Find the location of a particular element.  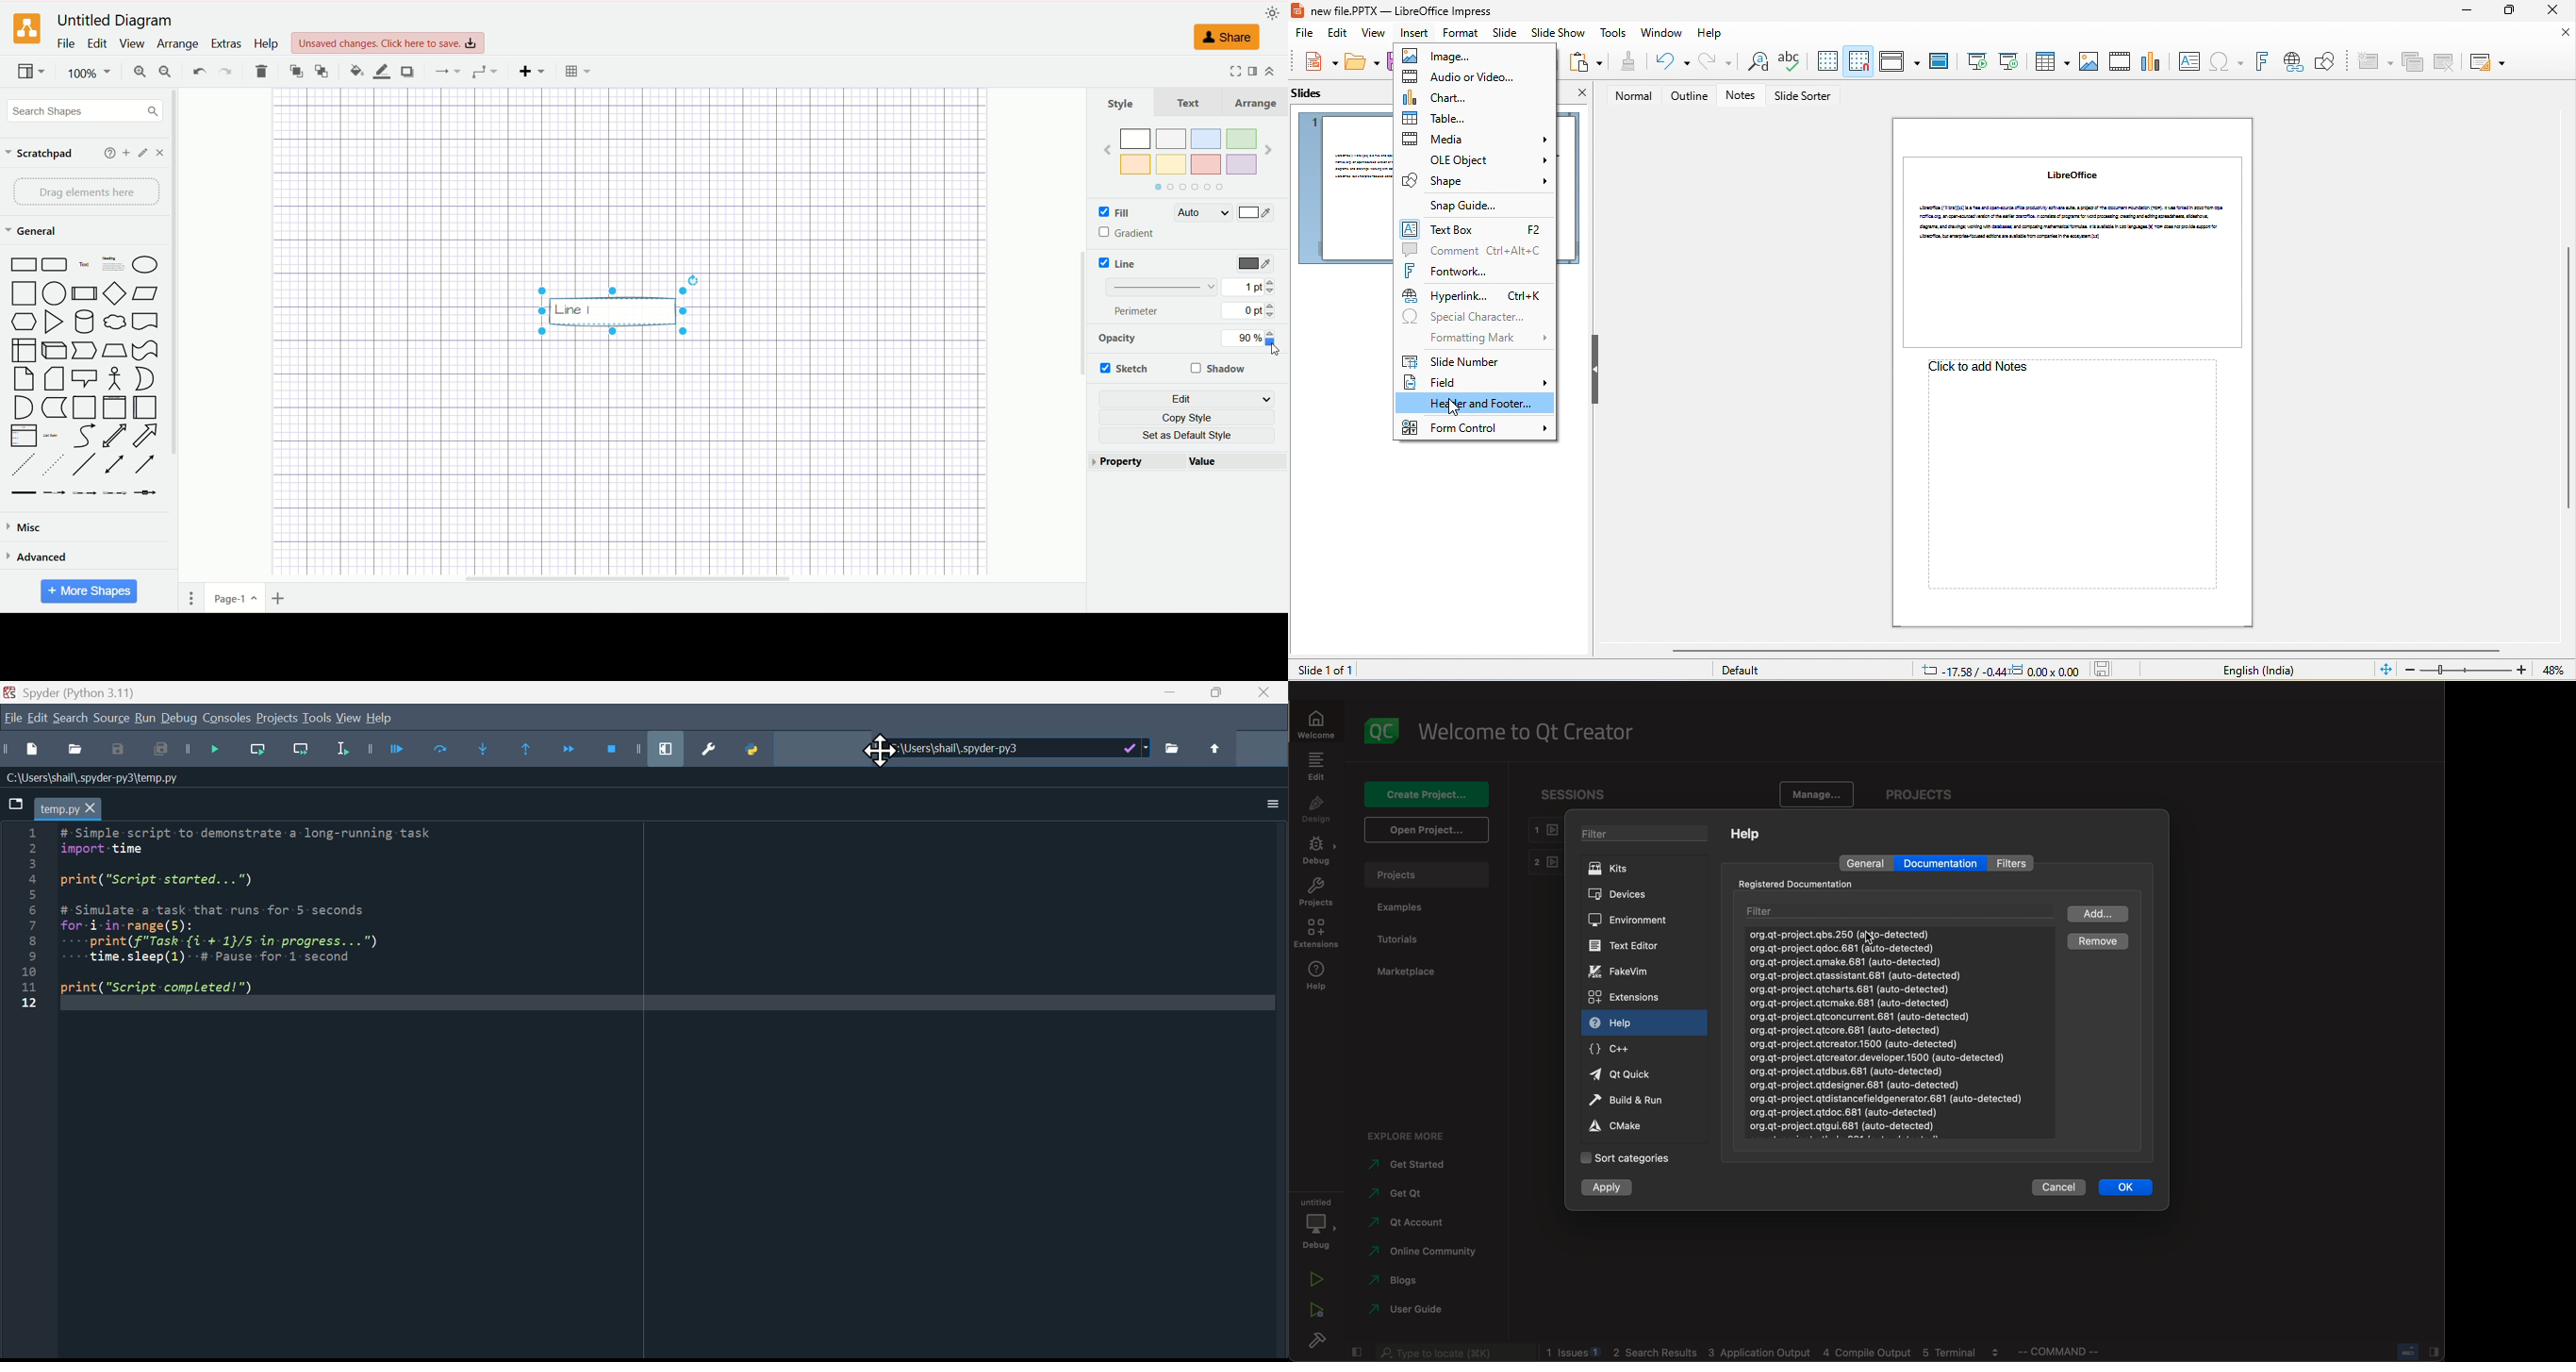

slide show is located at coordinates (1559, 35).